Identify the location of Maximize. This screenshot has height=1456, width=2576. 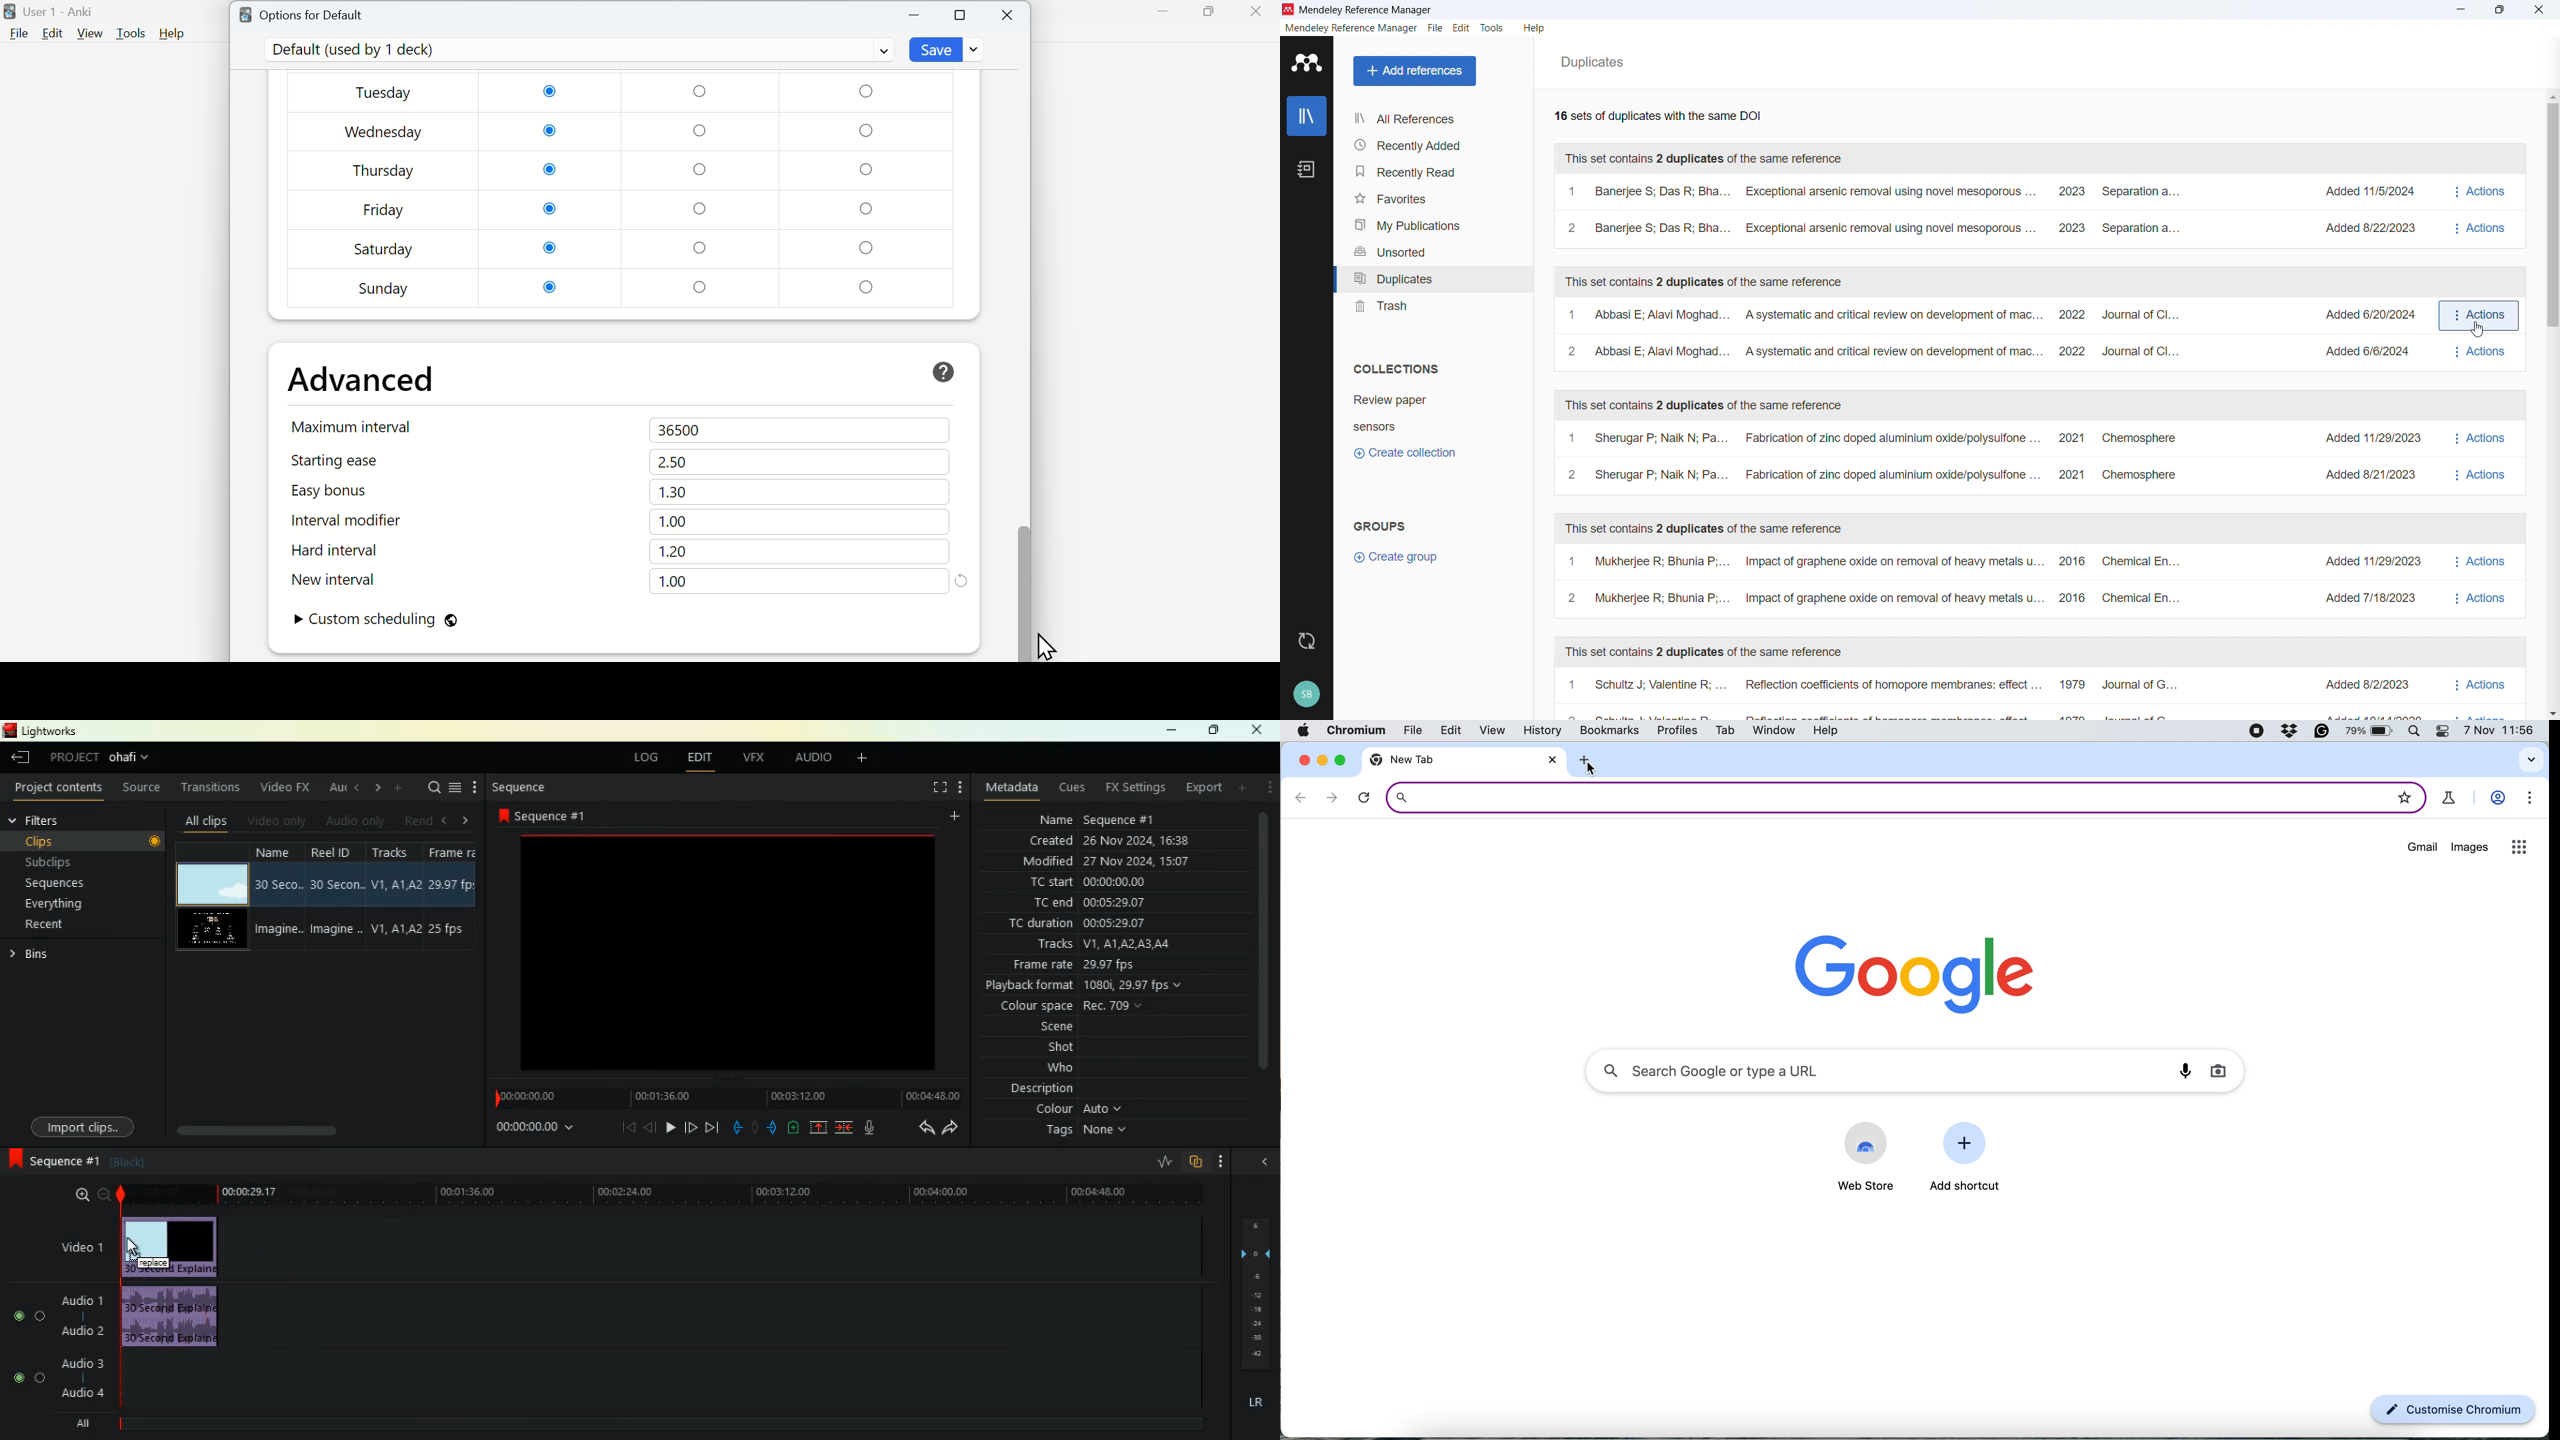
(961, 14).